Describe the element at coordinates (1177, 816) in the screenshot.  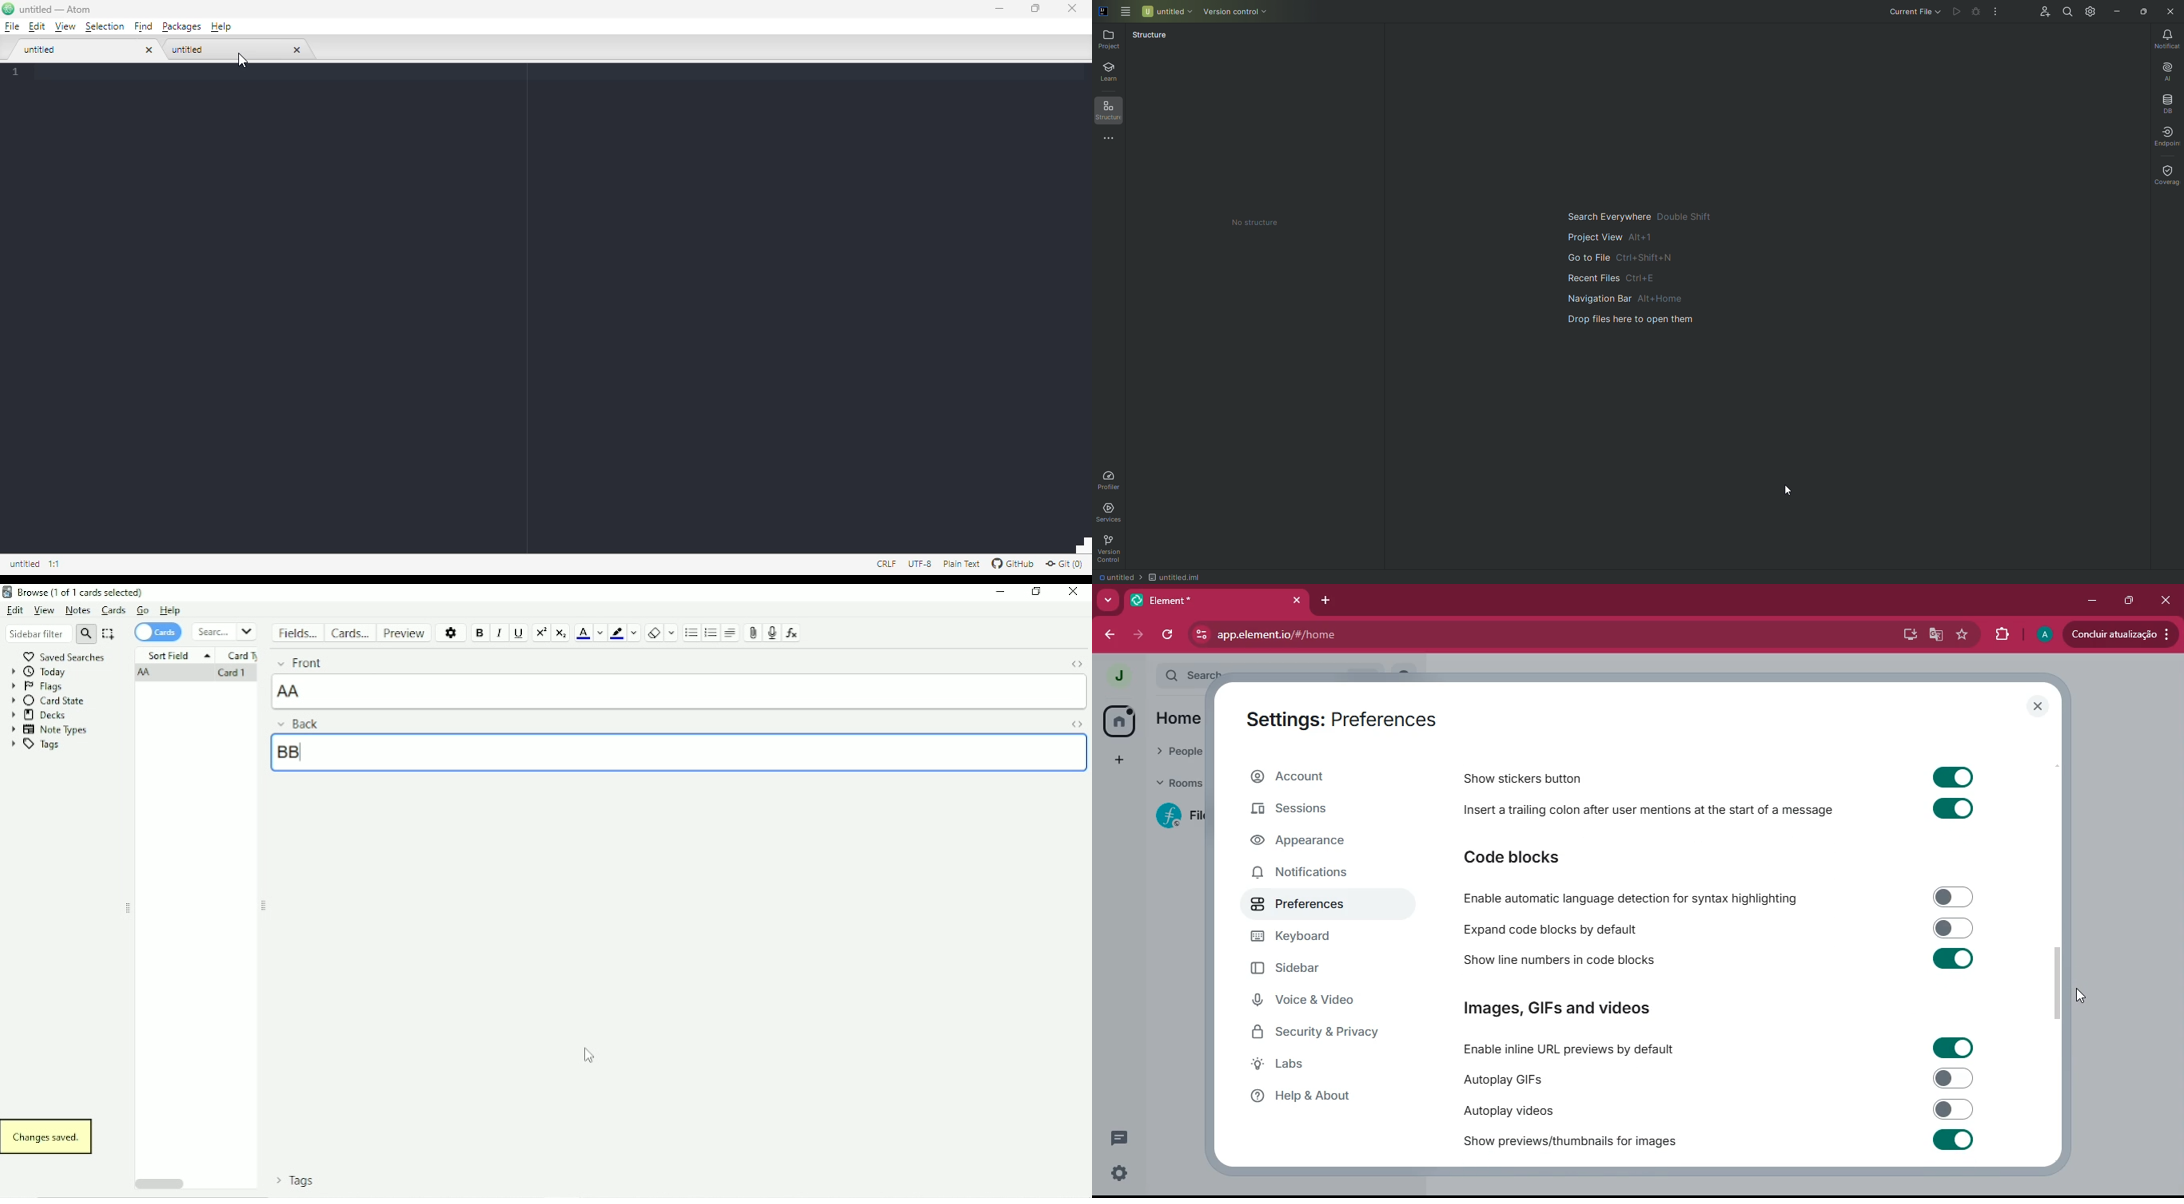
I see `room` at that location.